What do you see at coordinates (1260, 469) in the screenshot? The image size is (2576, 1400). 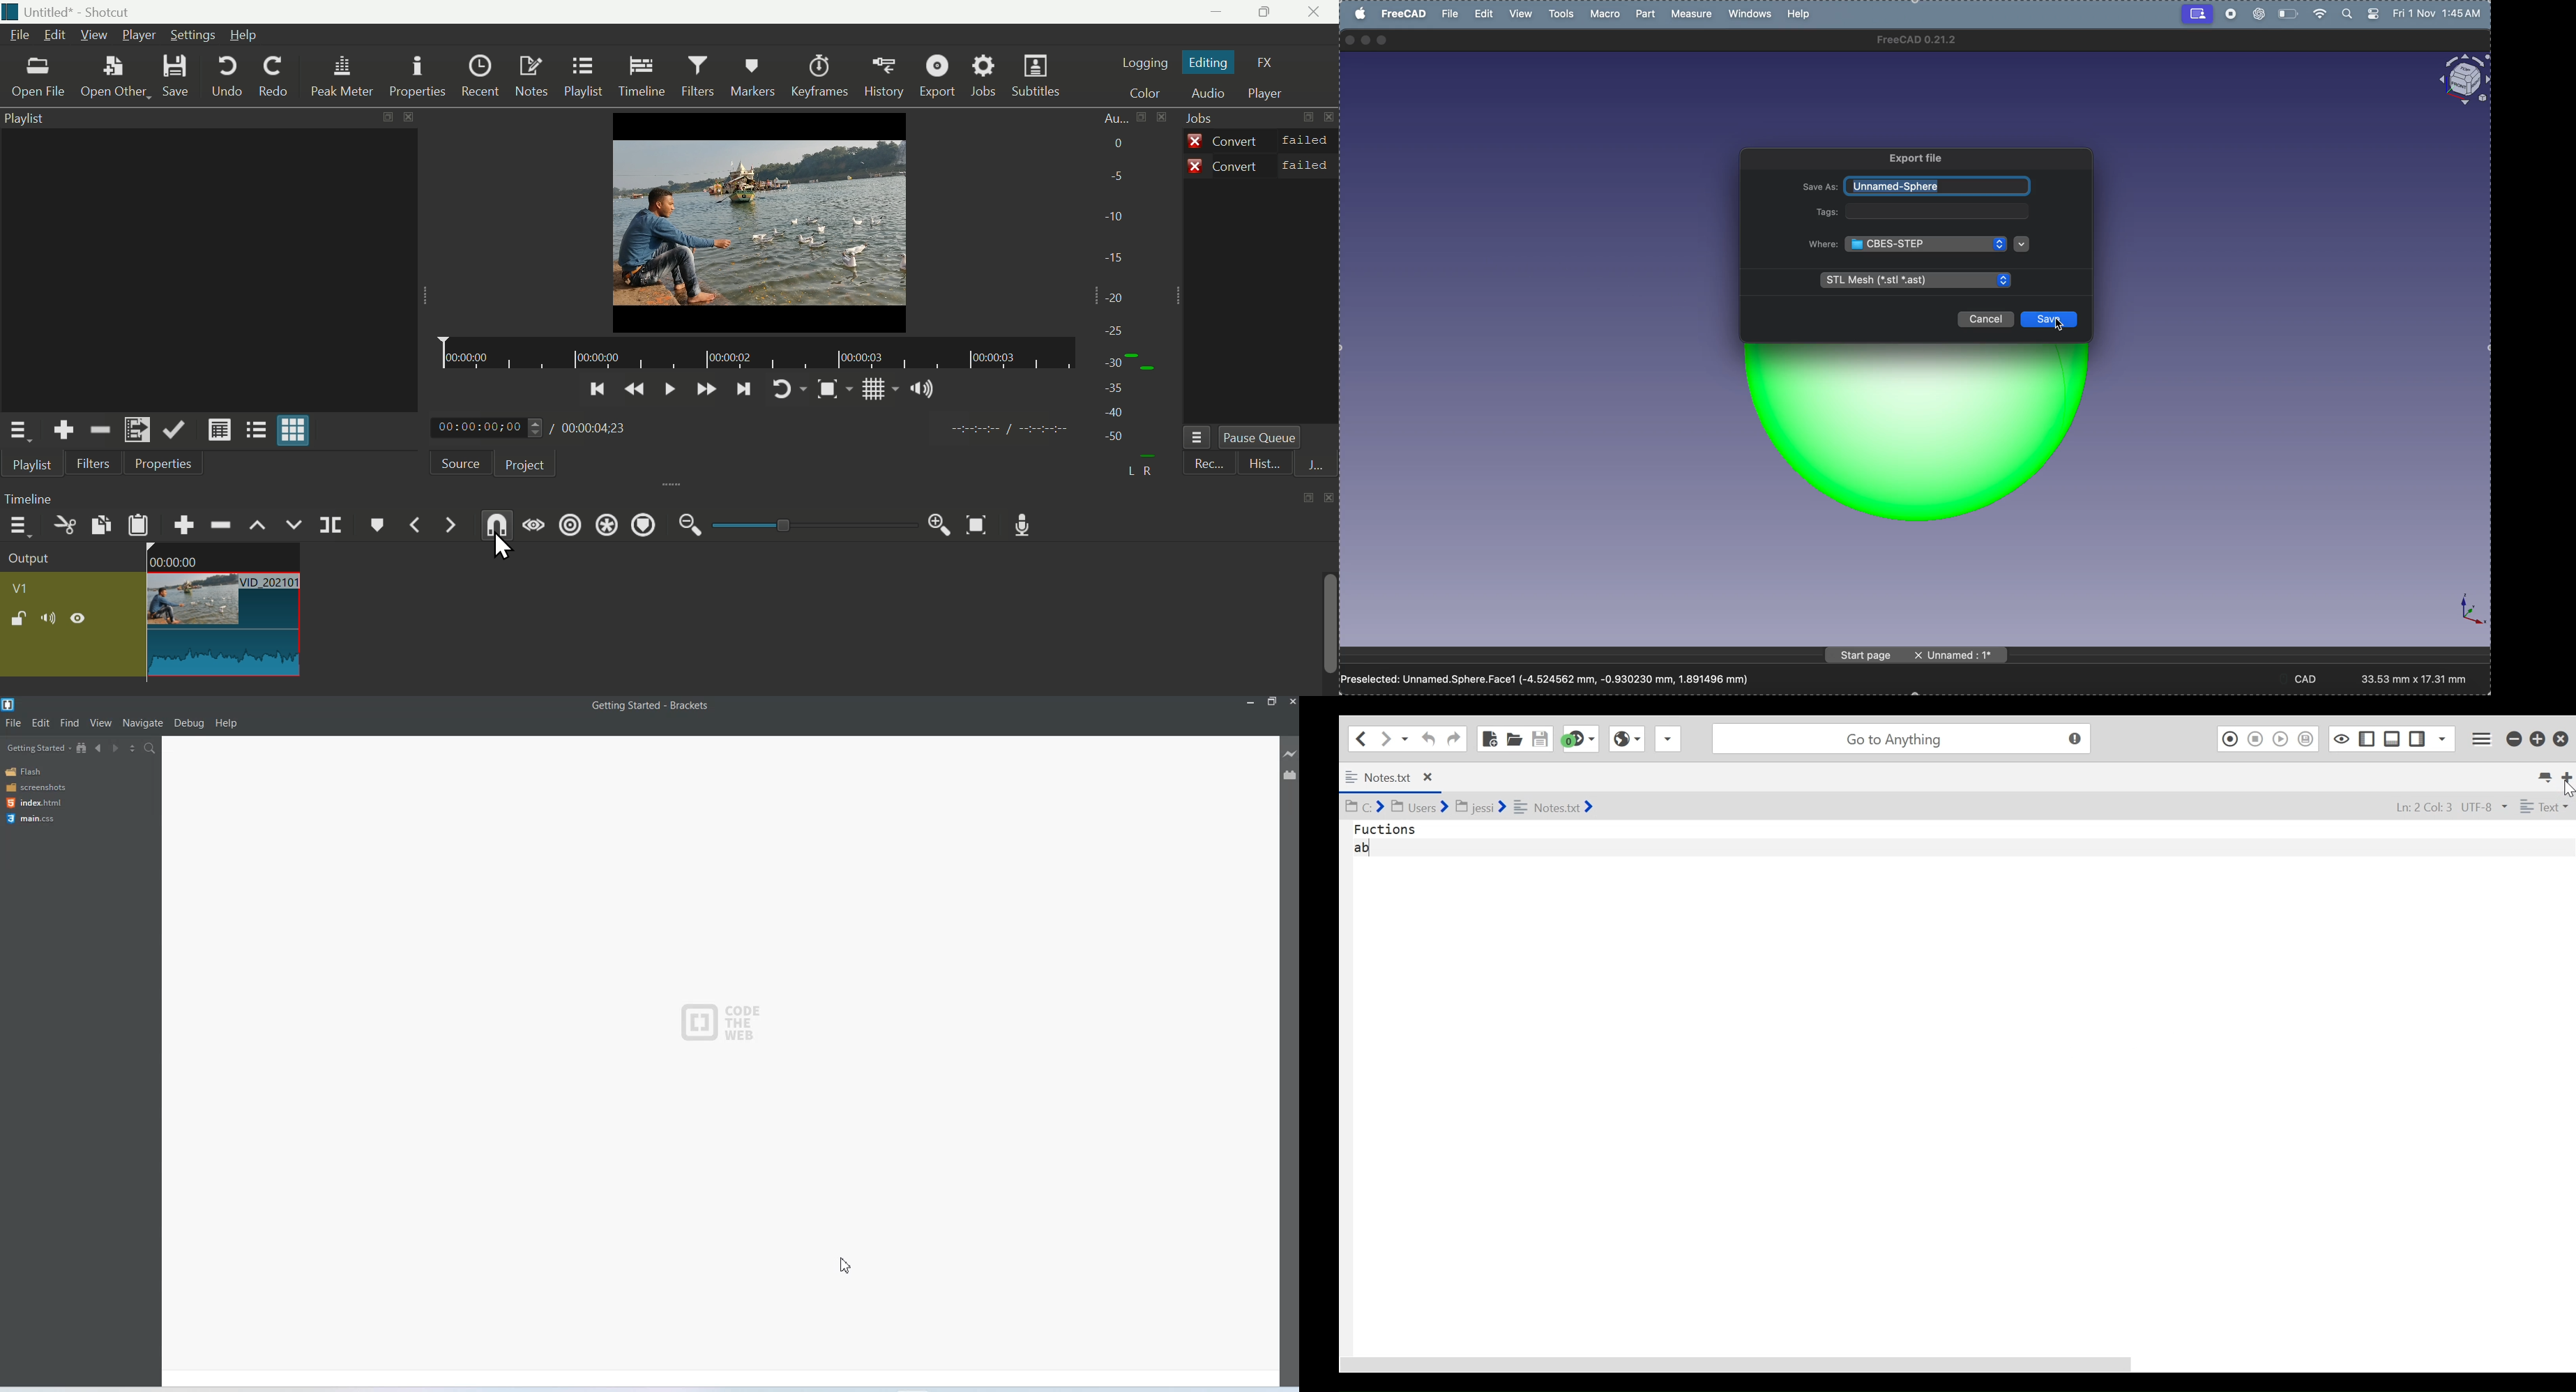 I see `` at bounding box center [1260, 469].